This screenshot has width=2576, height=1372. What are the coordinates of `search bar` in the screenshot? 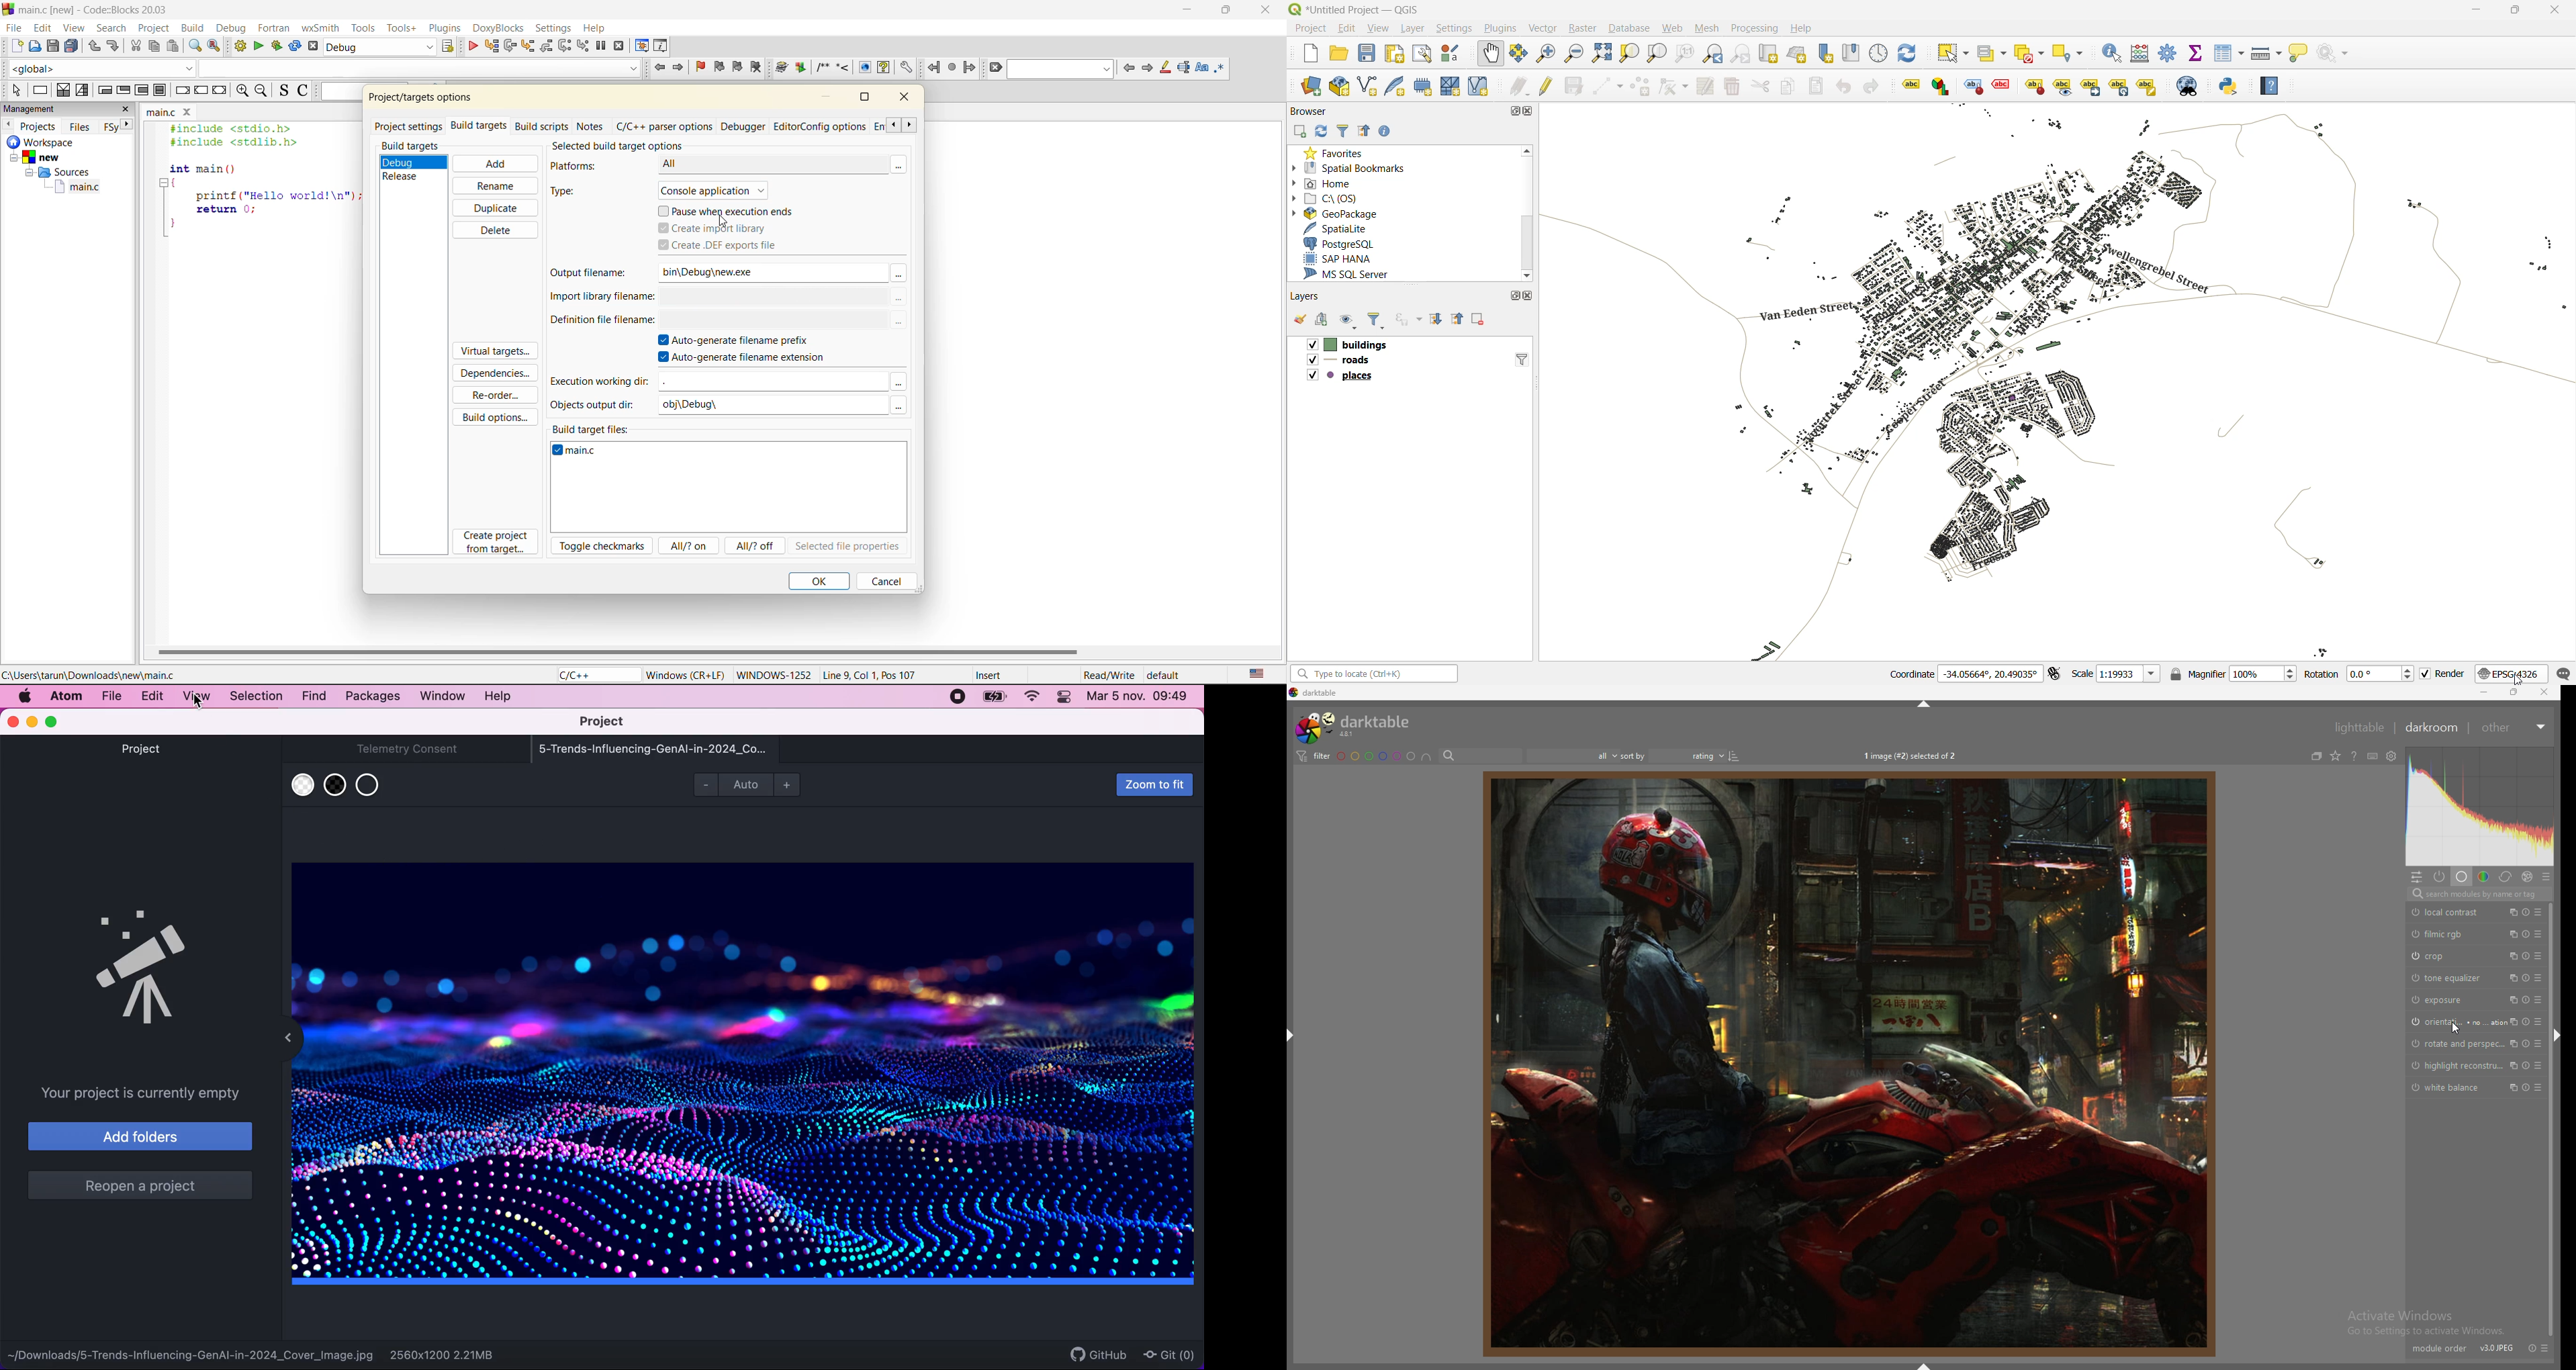 It's located at (1376, 674).